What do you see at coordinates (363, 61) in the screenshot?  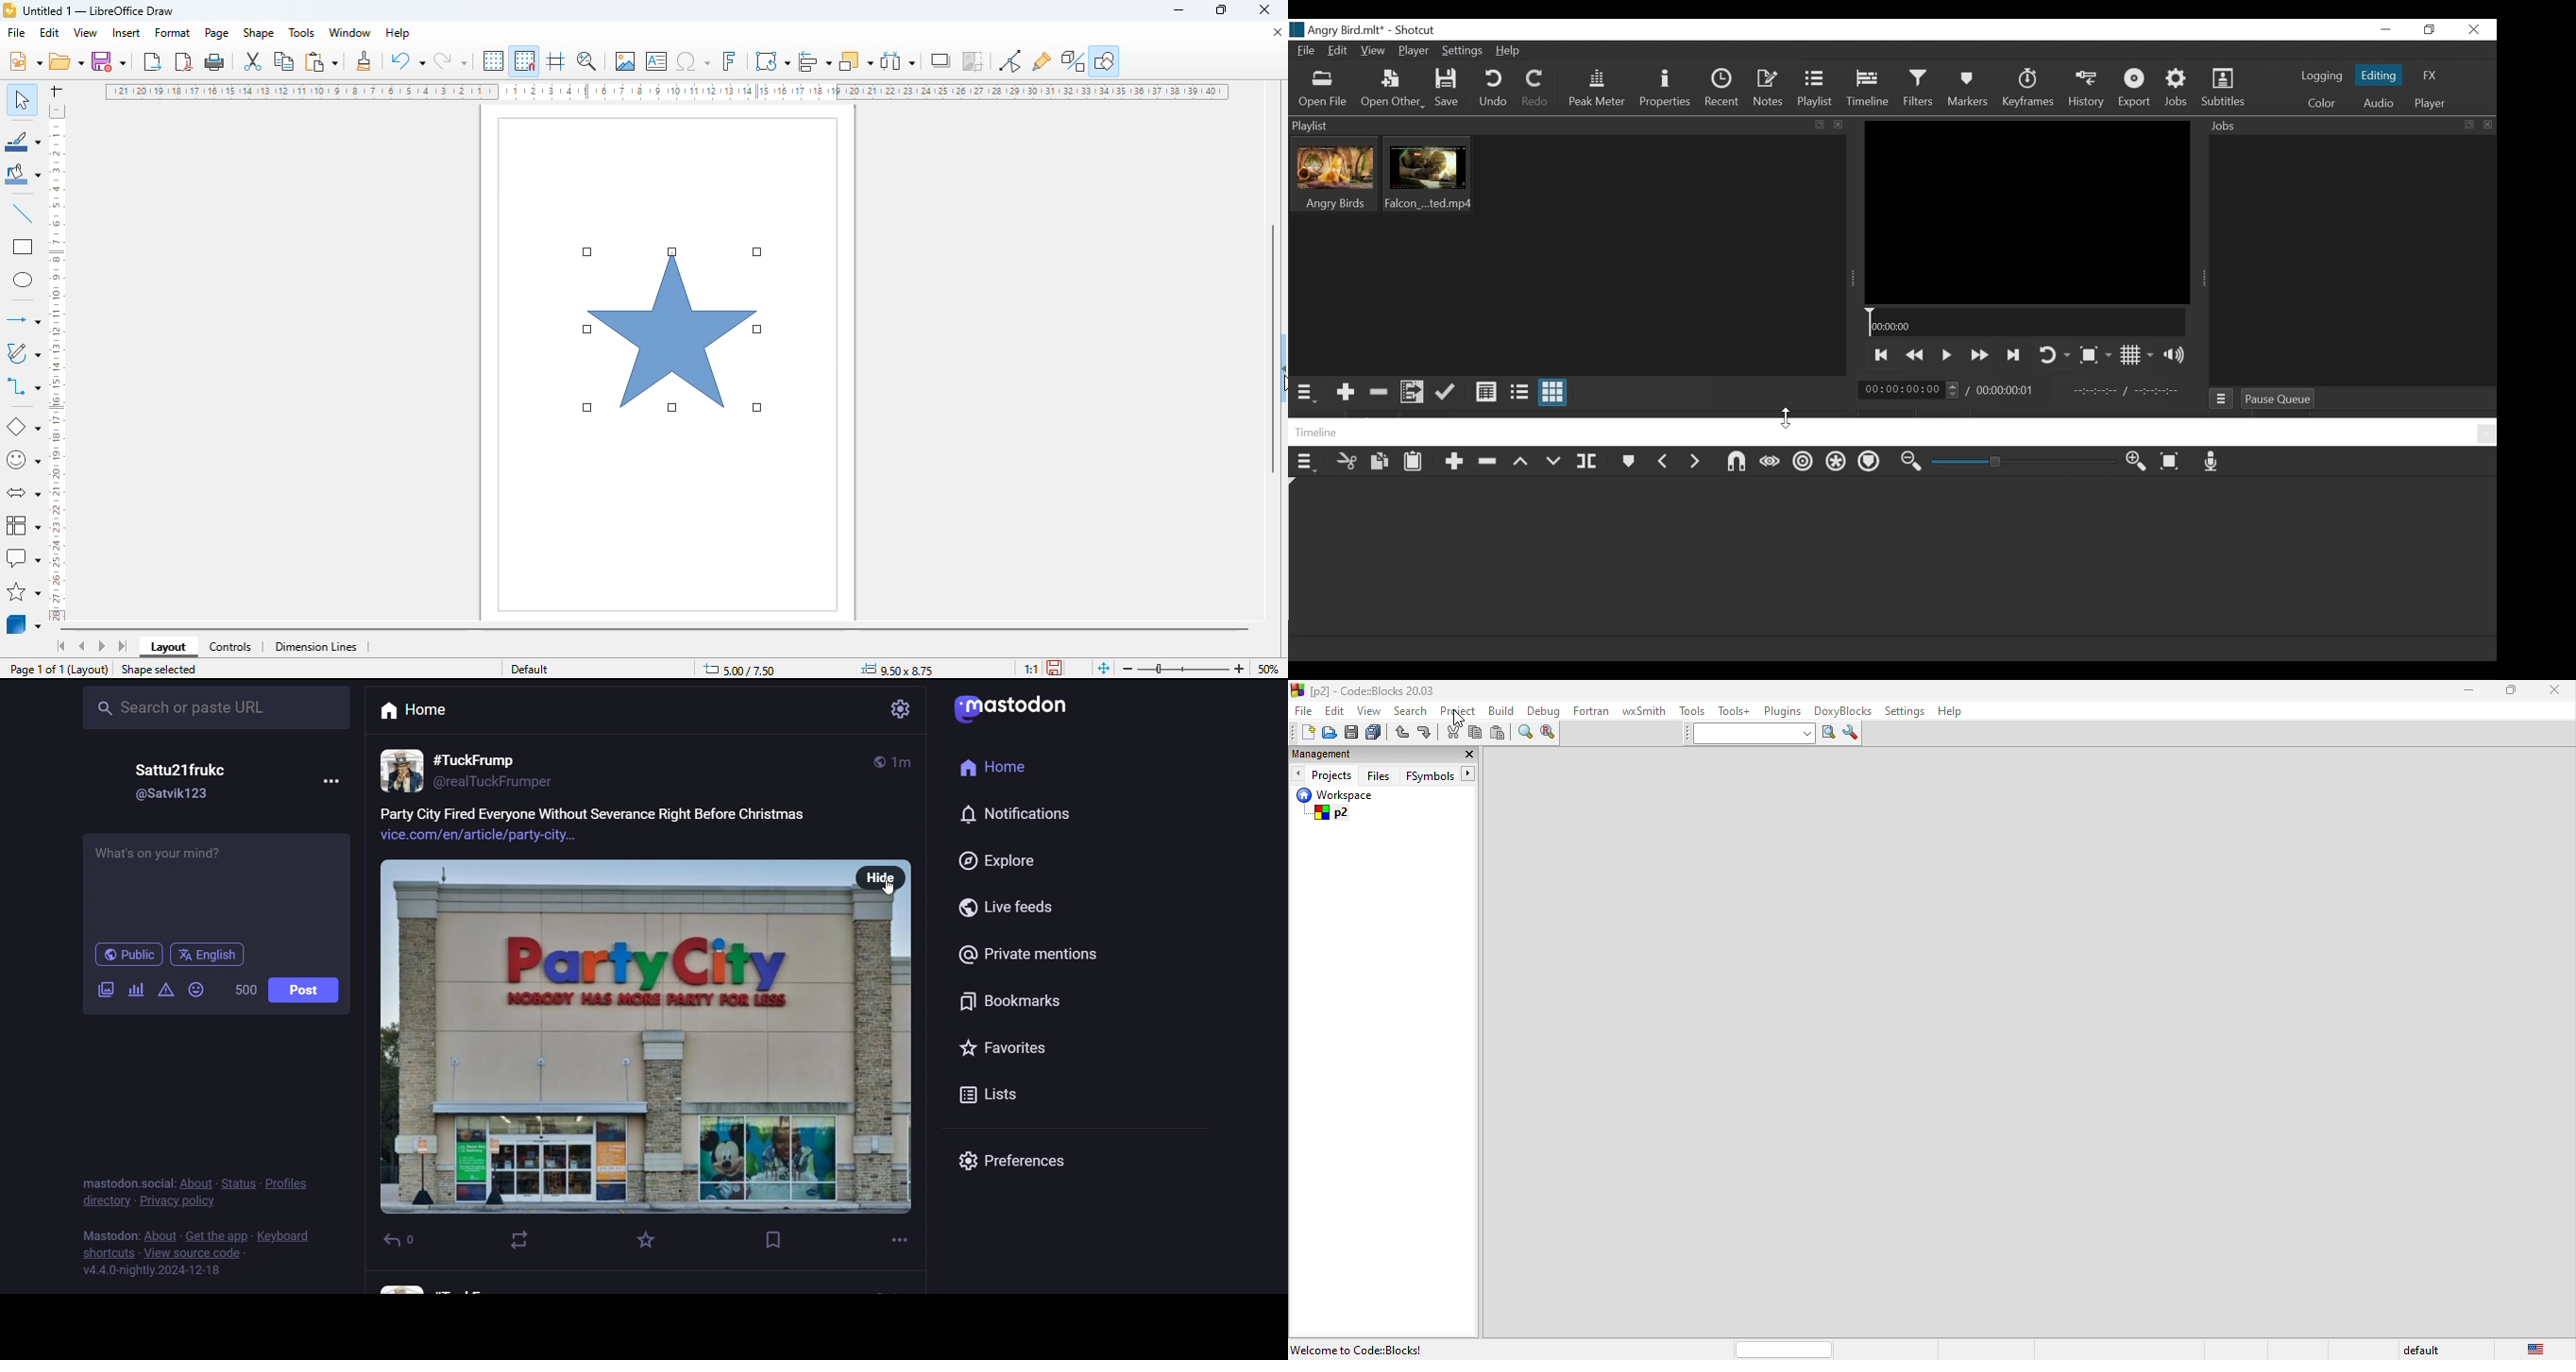 I see `clone formatting` at bounding box center [363, 61].